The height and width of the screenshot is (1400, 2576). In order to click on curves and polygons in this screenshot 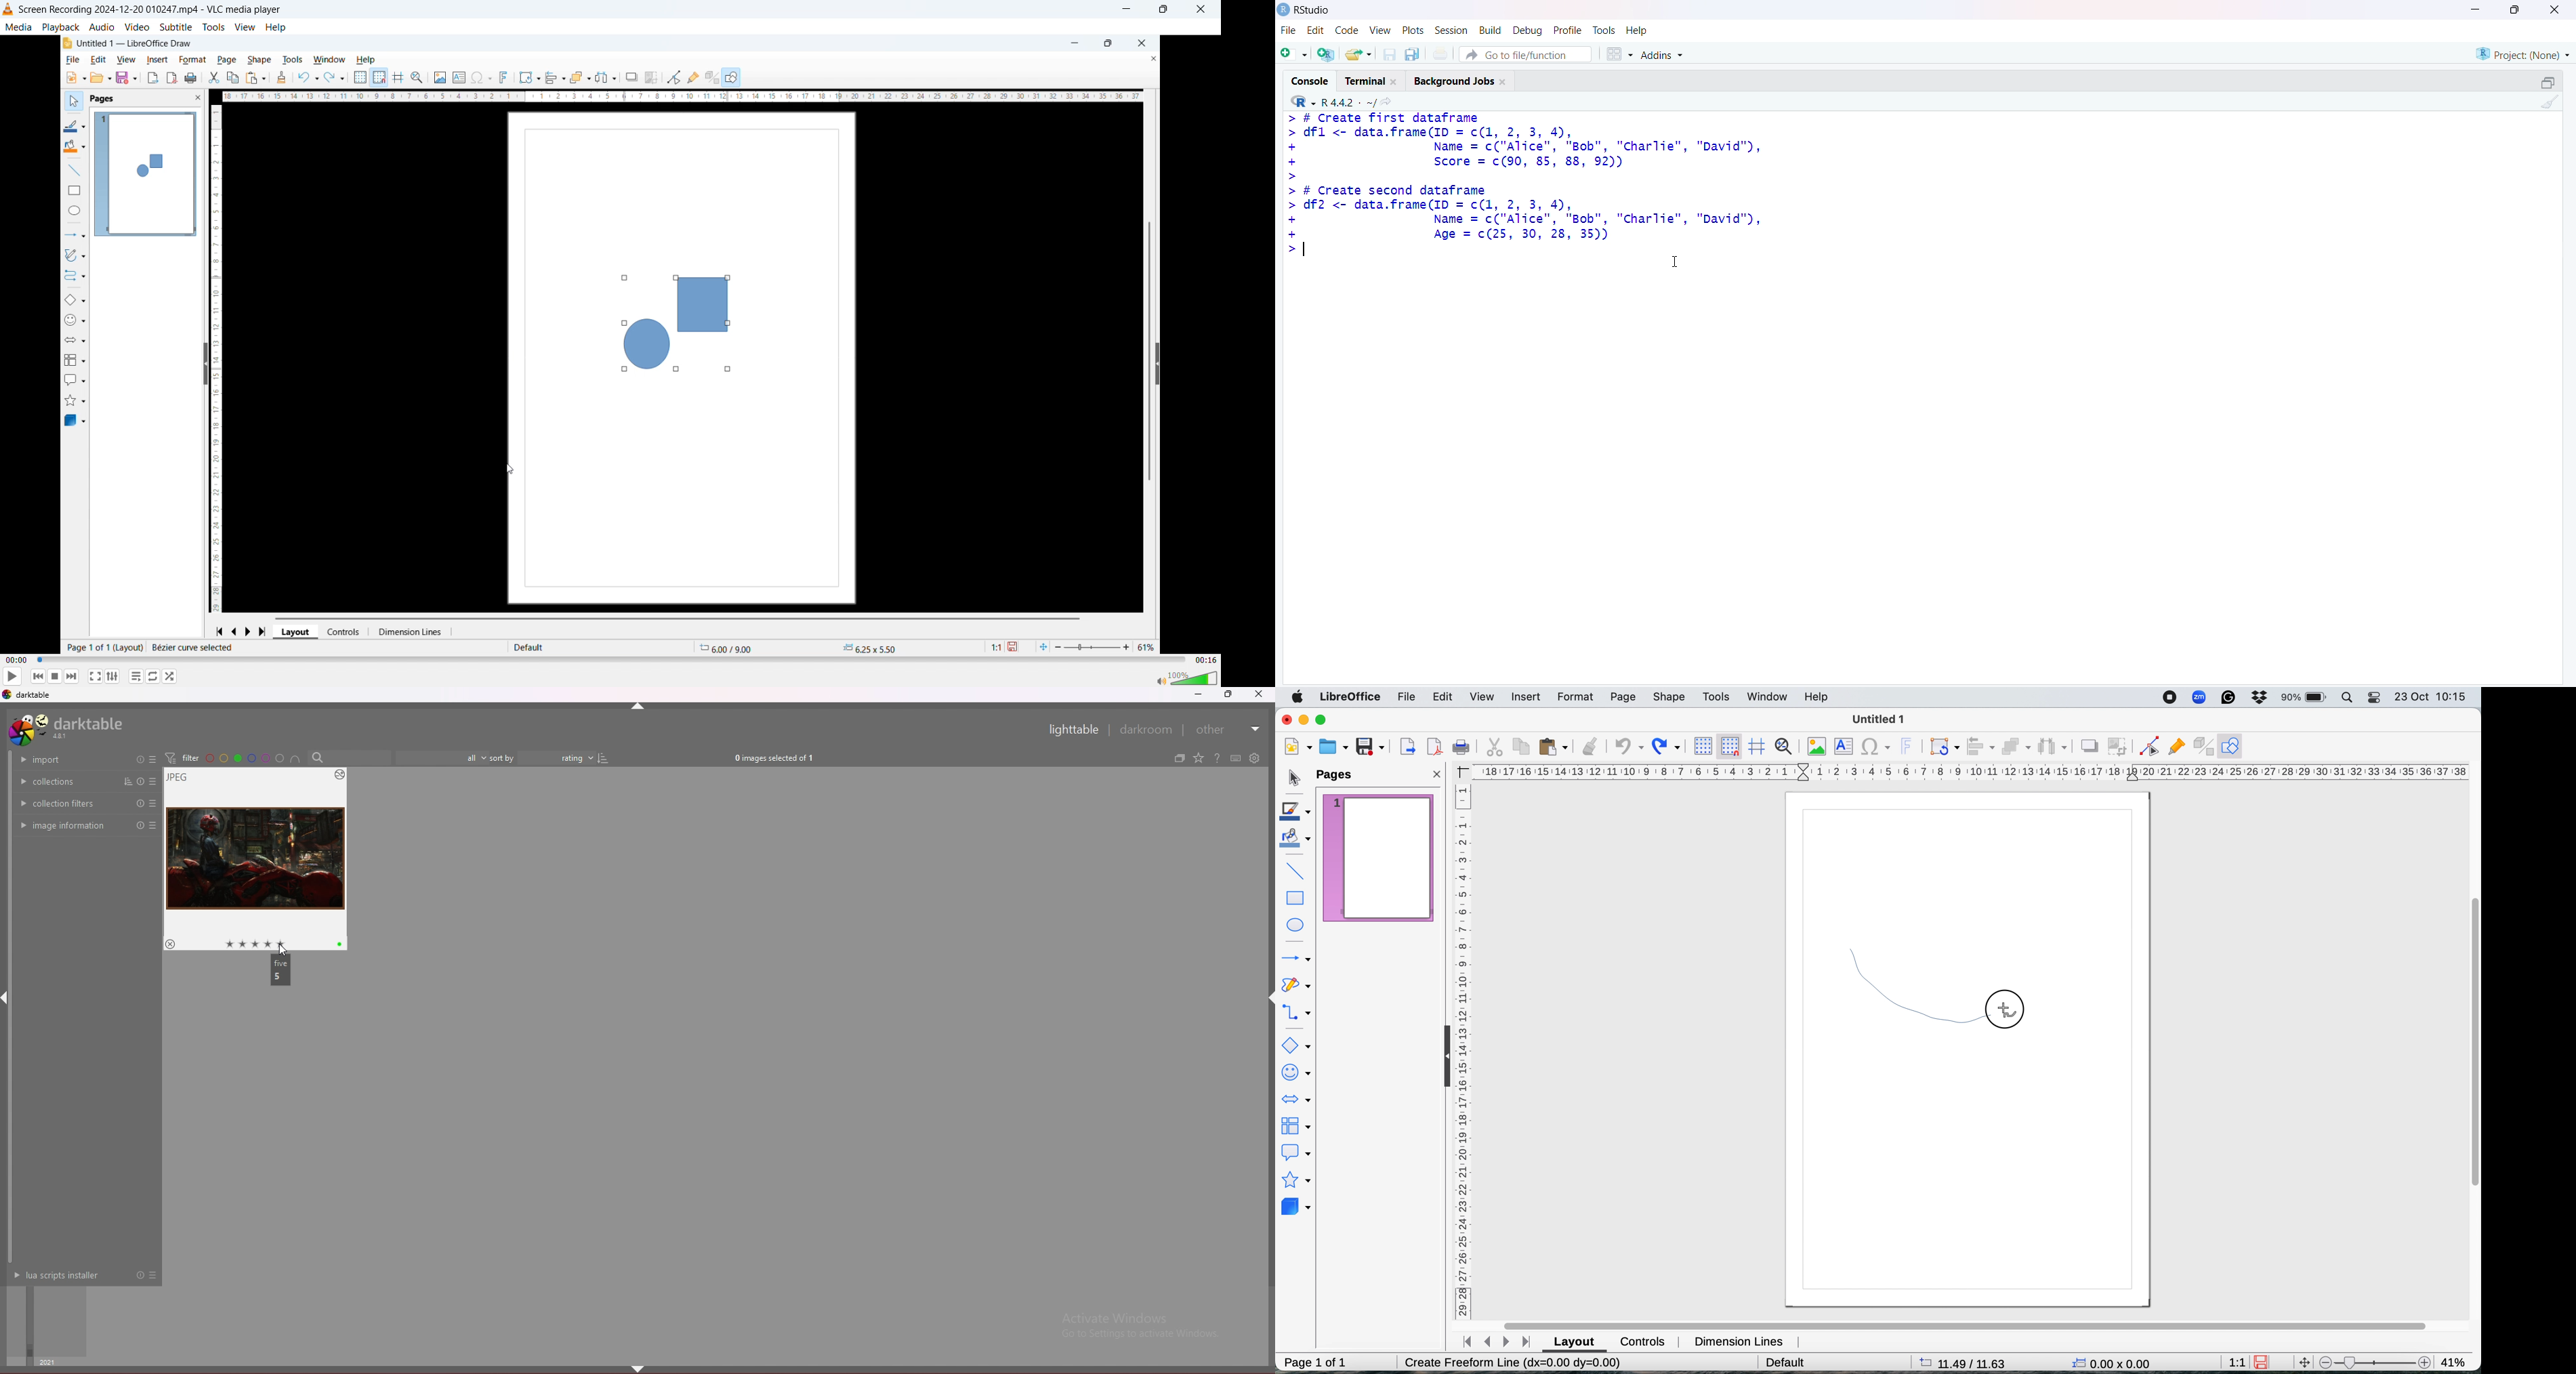, I will do `click(1296, 984)`.